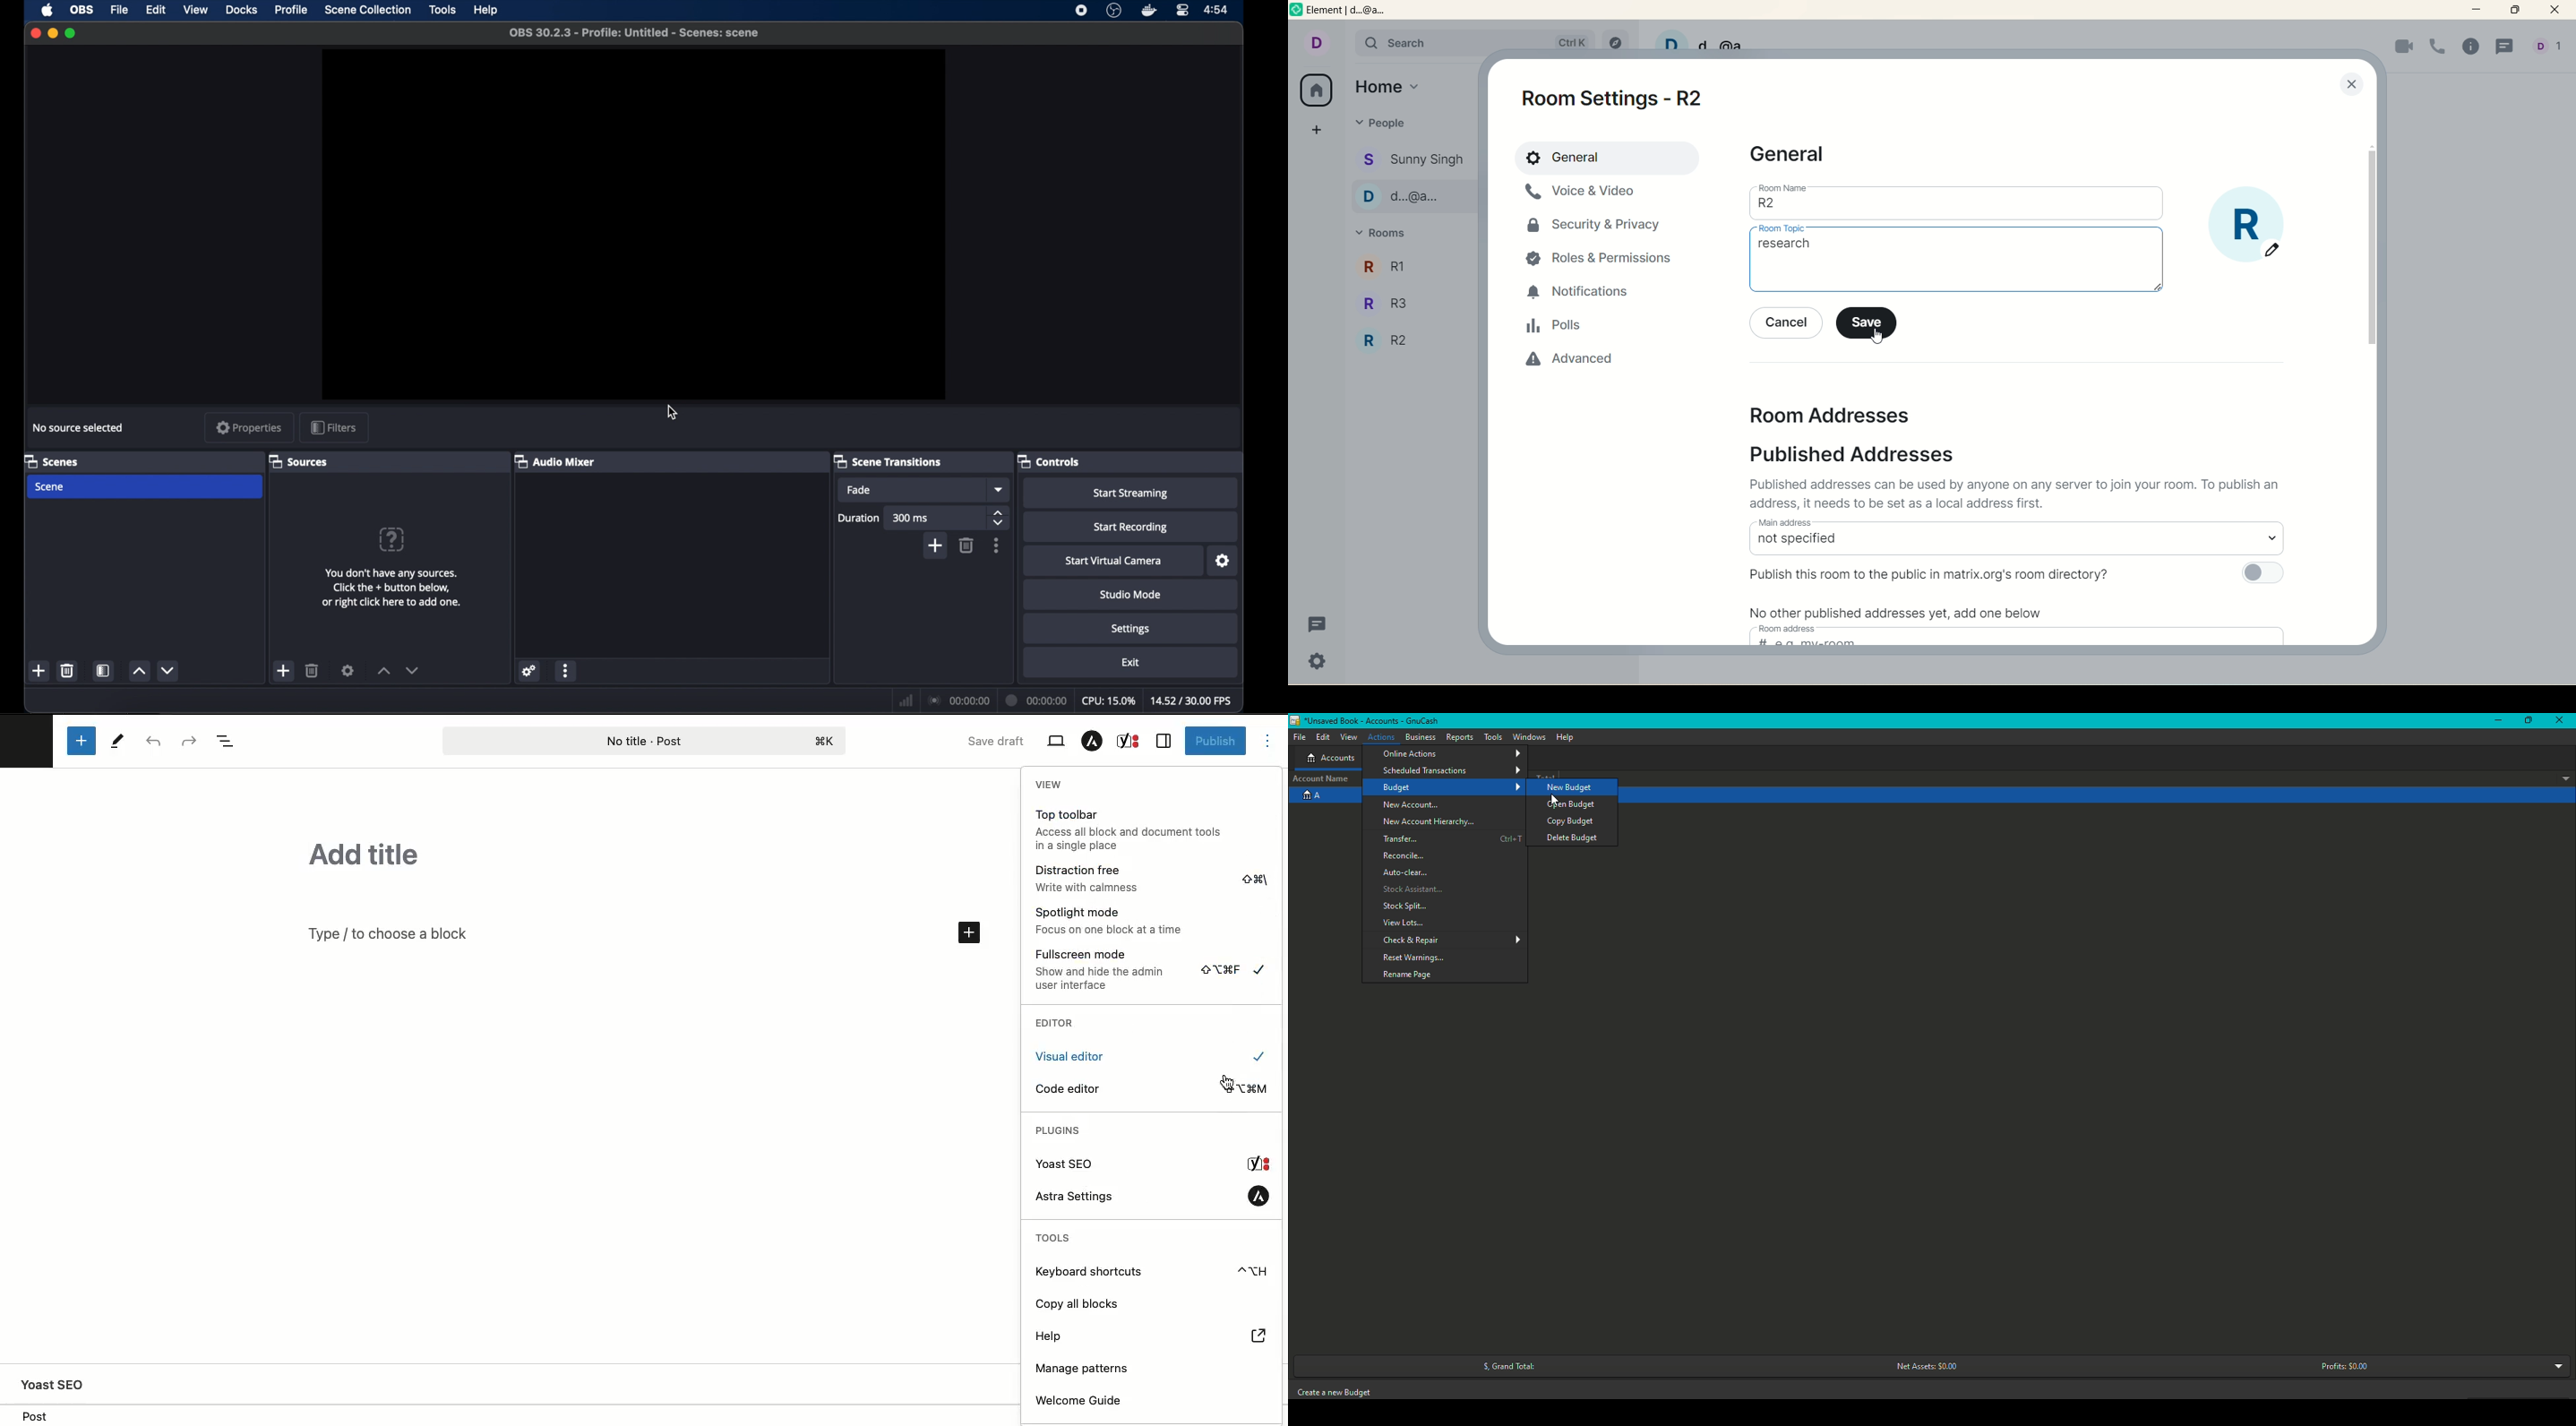 This screenshot has width=2576, height=1428. Describe the element at coordinates (859, 517) in the screenshot. I see `duration` at that location.